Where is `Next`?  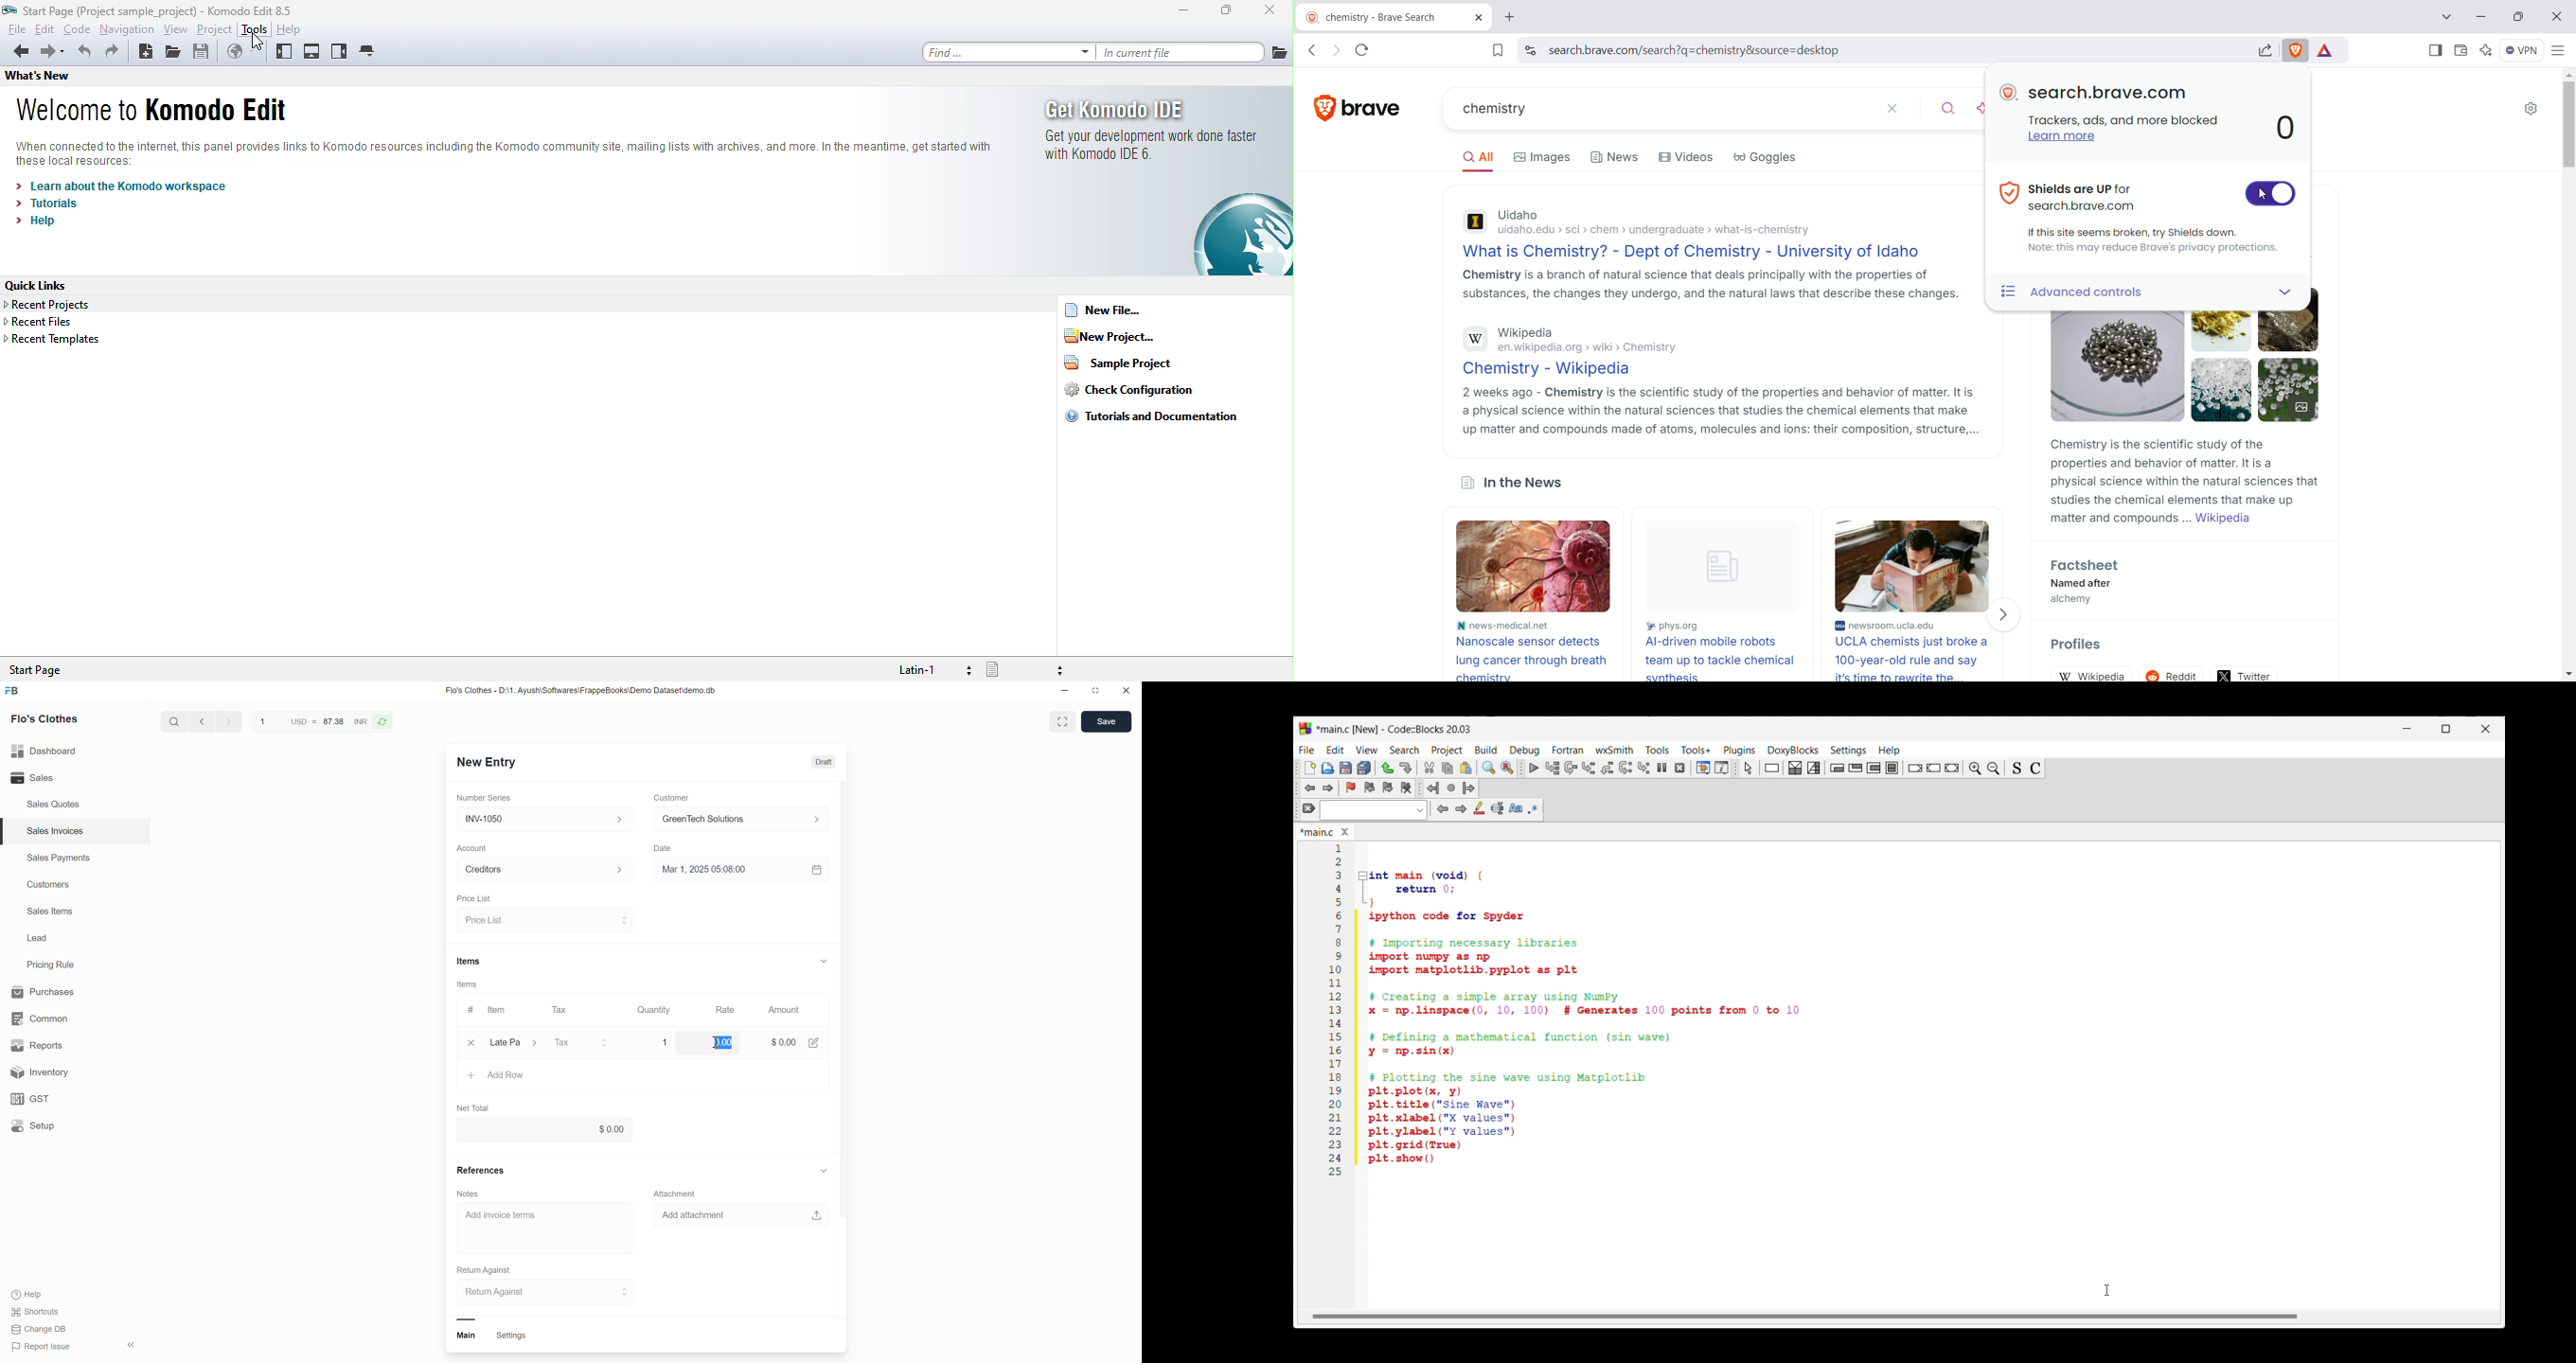
Next is located at coordinates (1460, 808).